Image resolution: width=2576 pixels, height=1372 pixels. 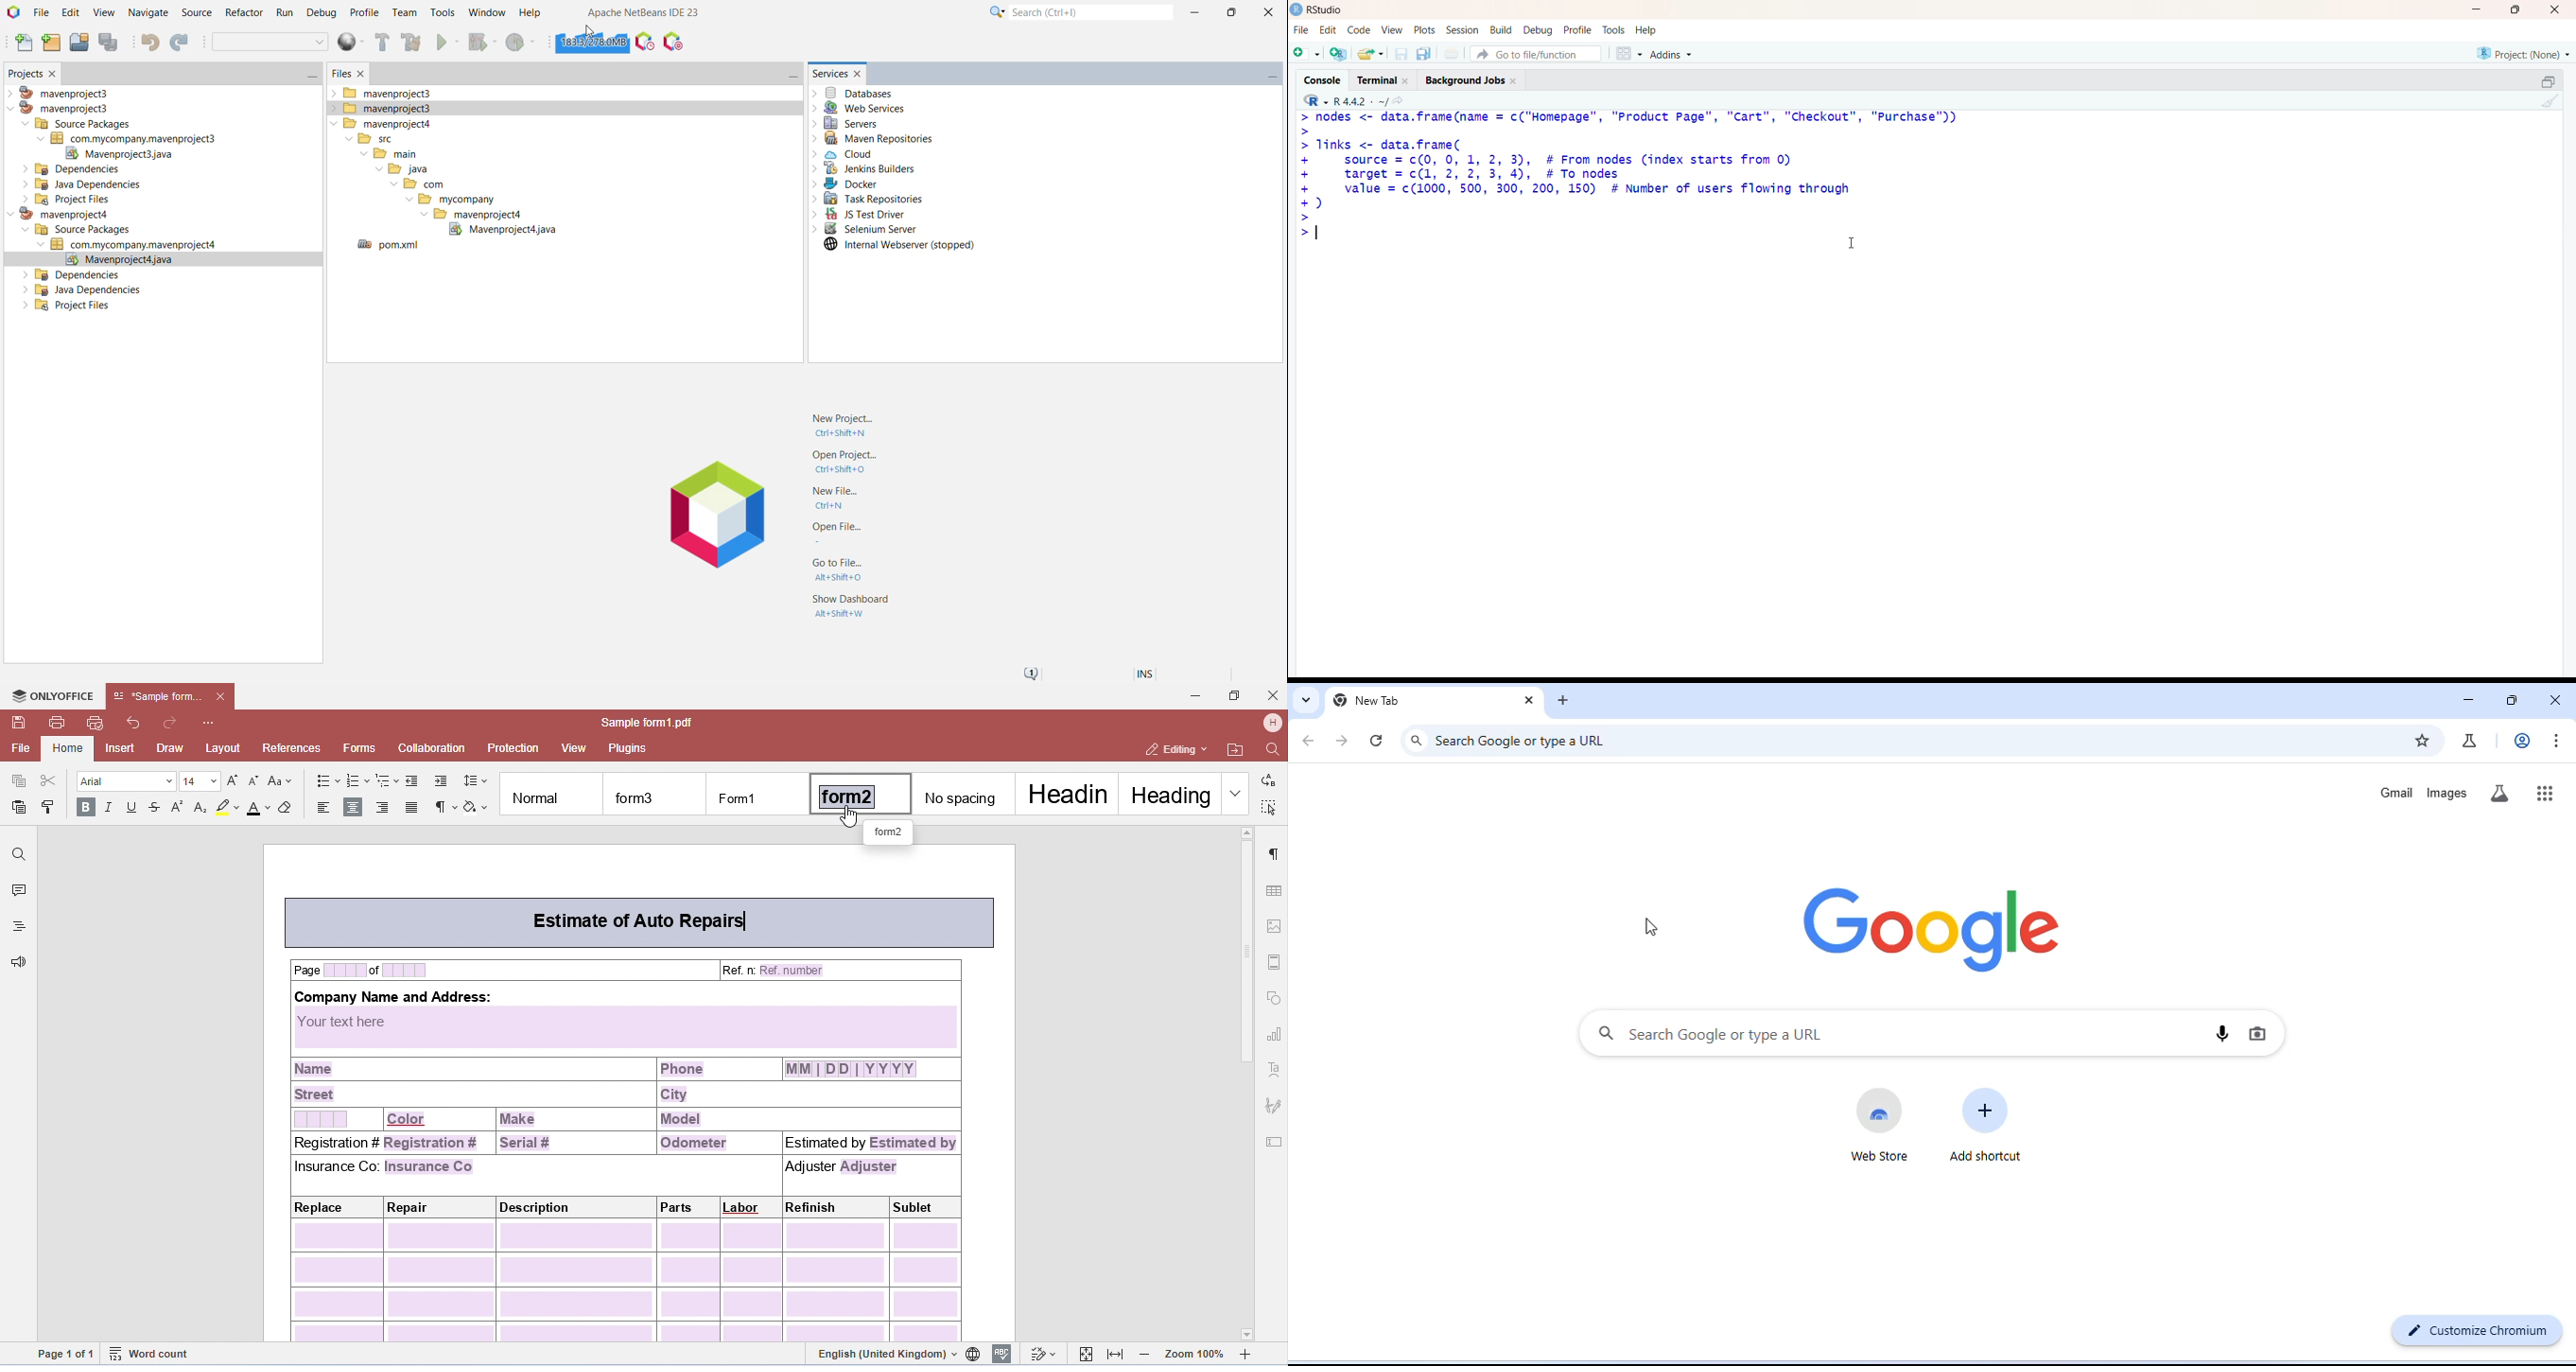 What do you see at coordinates (1642, 178) in the screenshot?
I see `> nodes <- data.frame(name = c("Homepage", "Product Page”, "Cart", "Checkout", "Purchase"))
>

> links <- data.frame(

+ source = c(0, 0, 1, 2, 3), # From nodes (index starts from 0)

+ target = c(1, 2, 2, 3, 4), # To nodes

+ value = c(1000, 500, 300, 200, 150) # Number of users flowing through

+)` at bounding box center [1642, 178].